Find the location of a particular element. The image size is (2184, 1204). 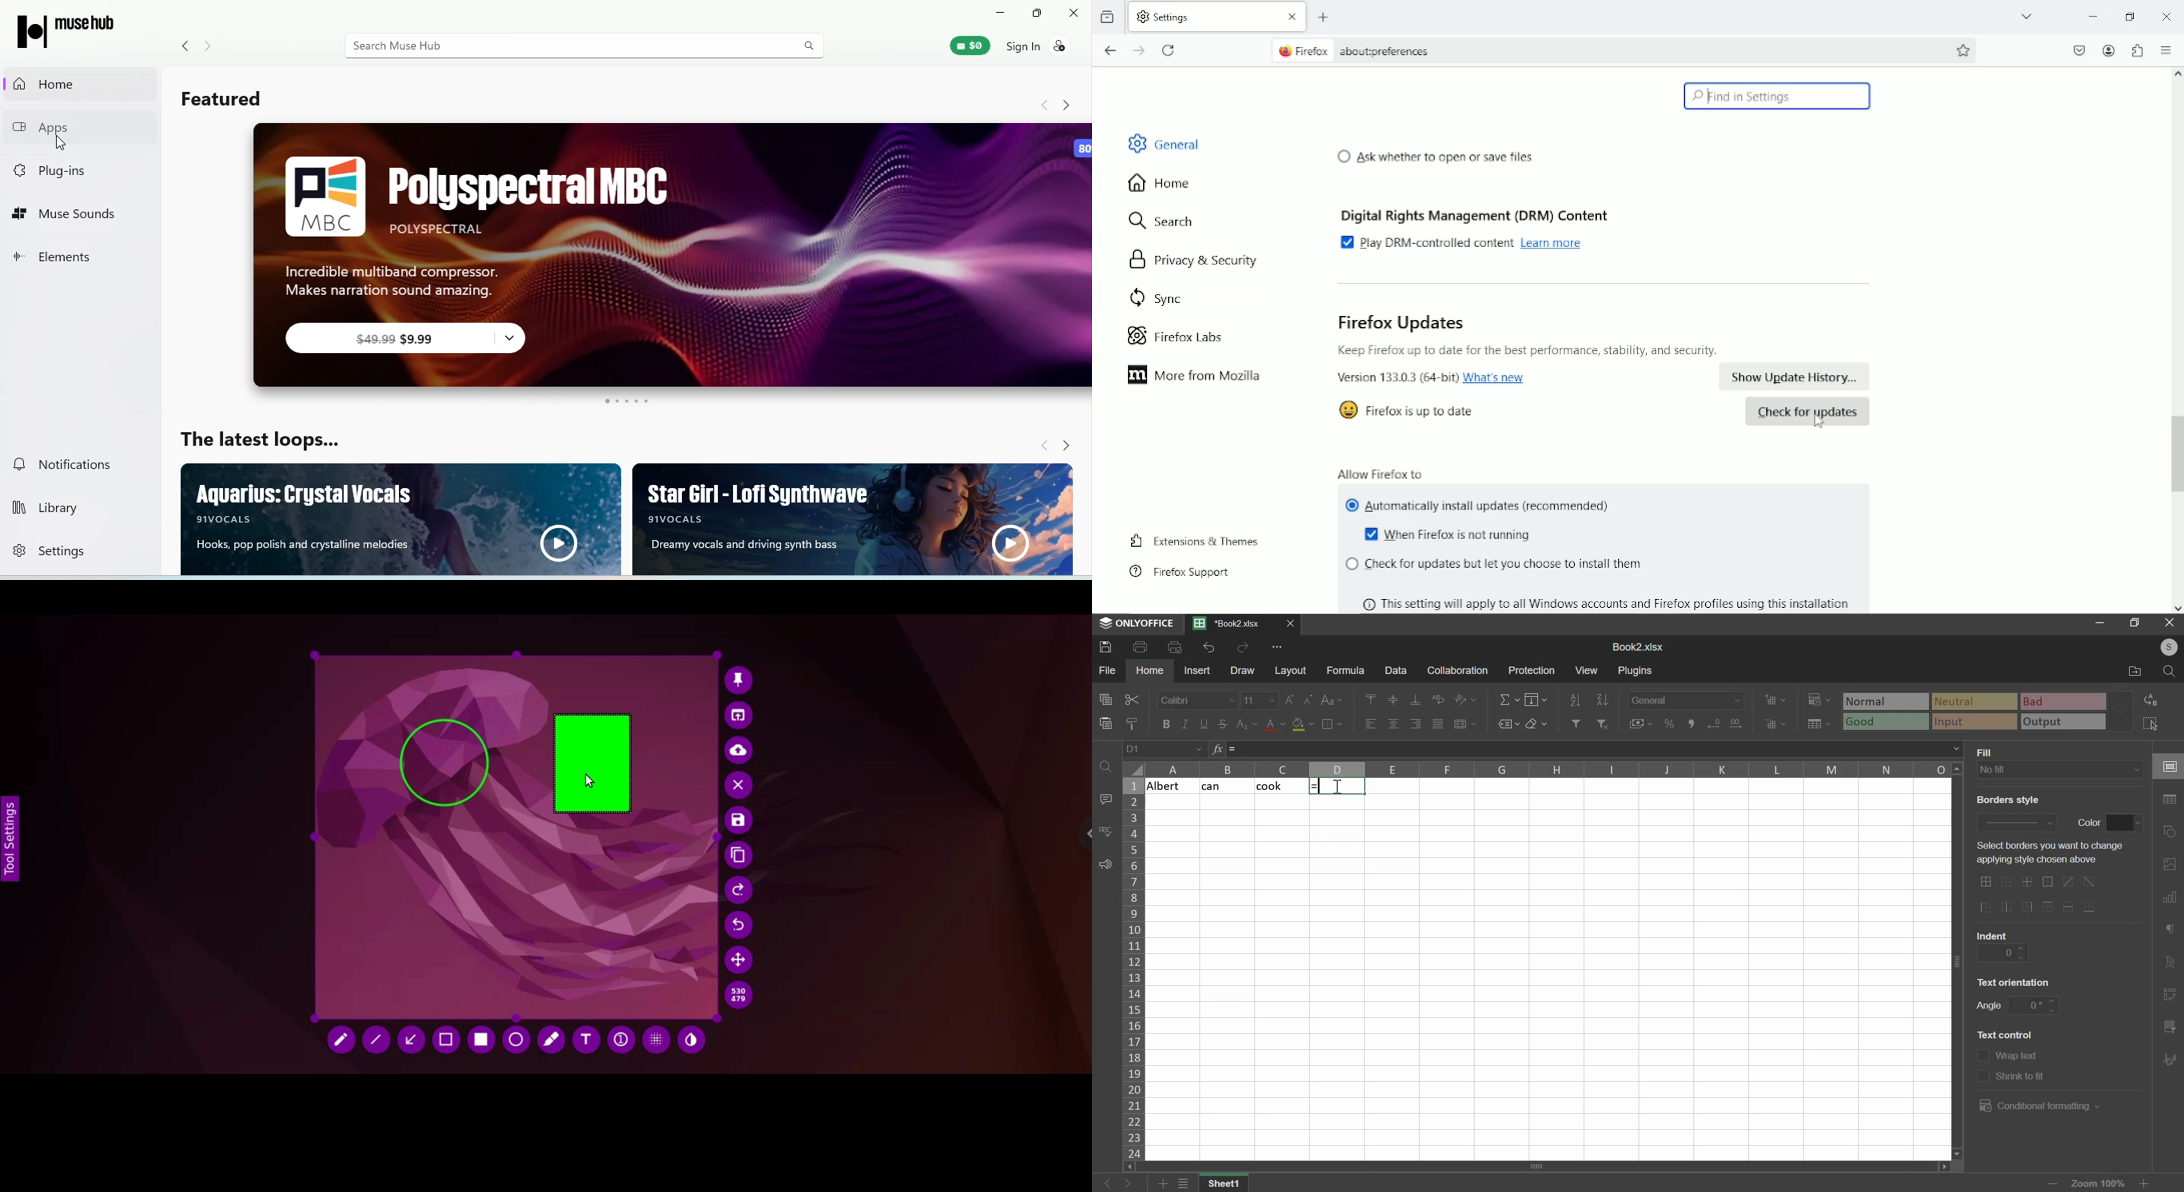

text is located at coordinates (1992, 934).